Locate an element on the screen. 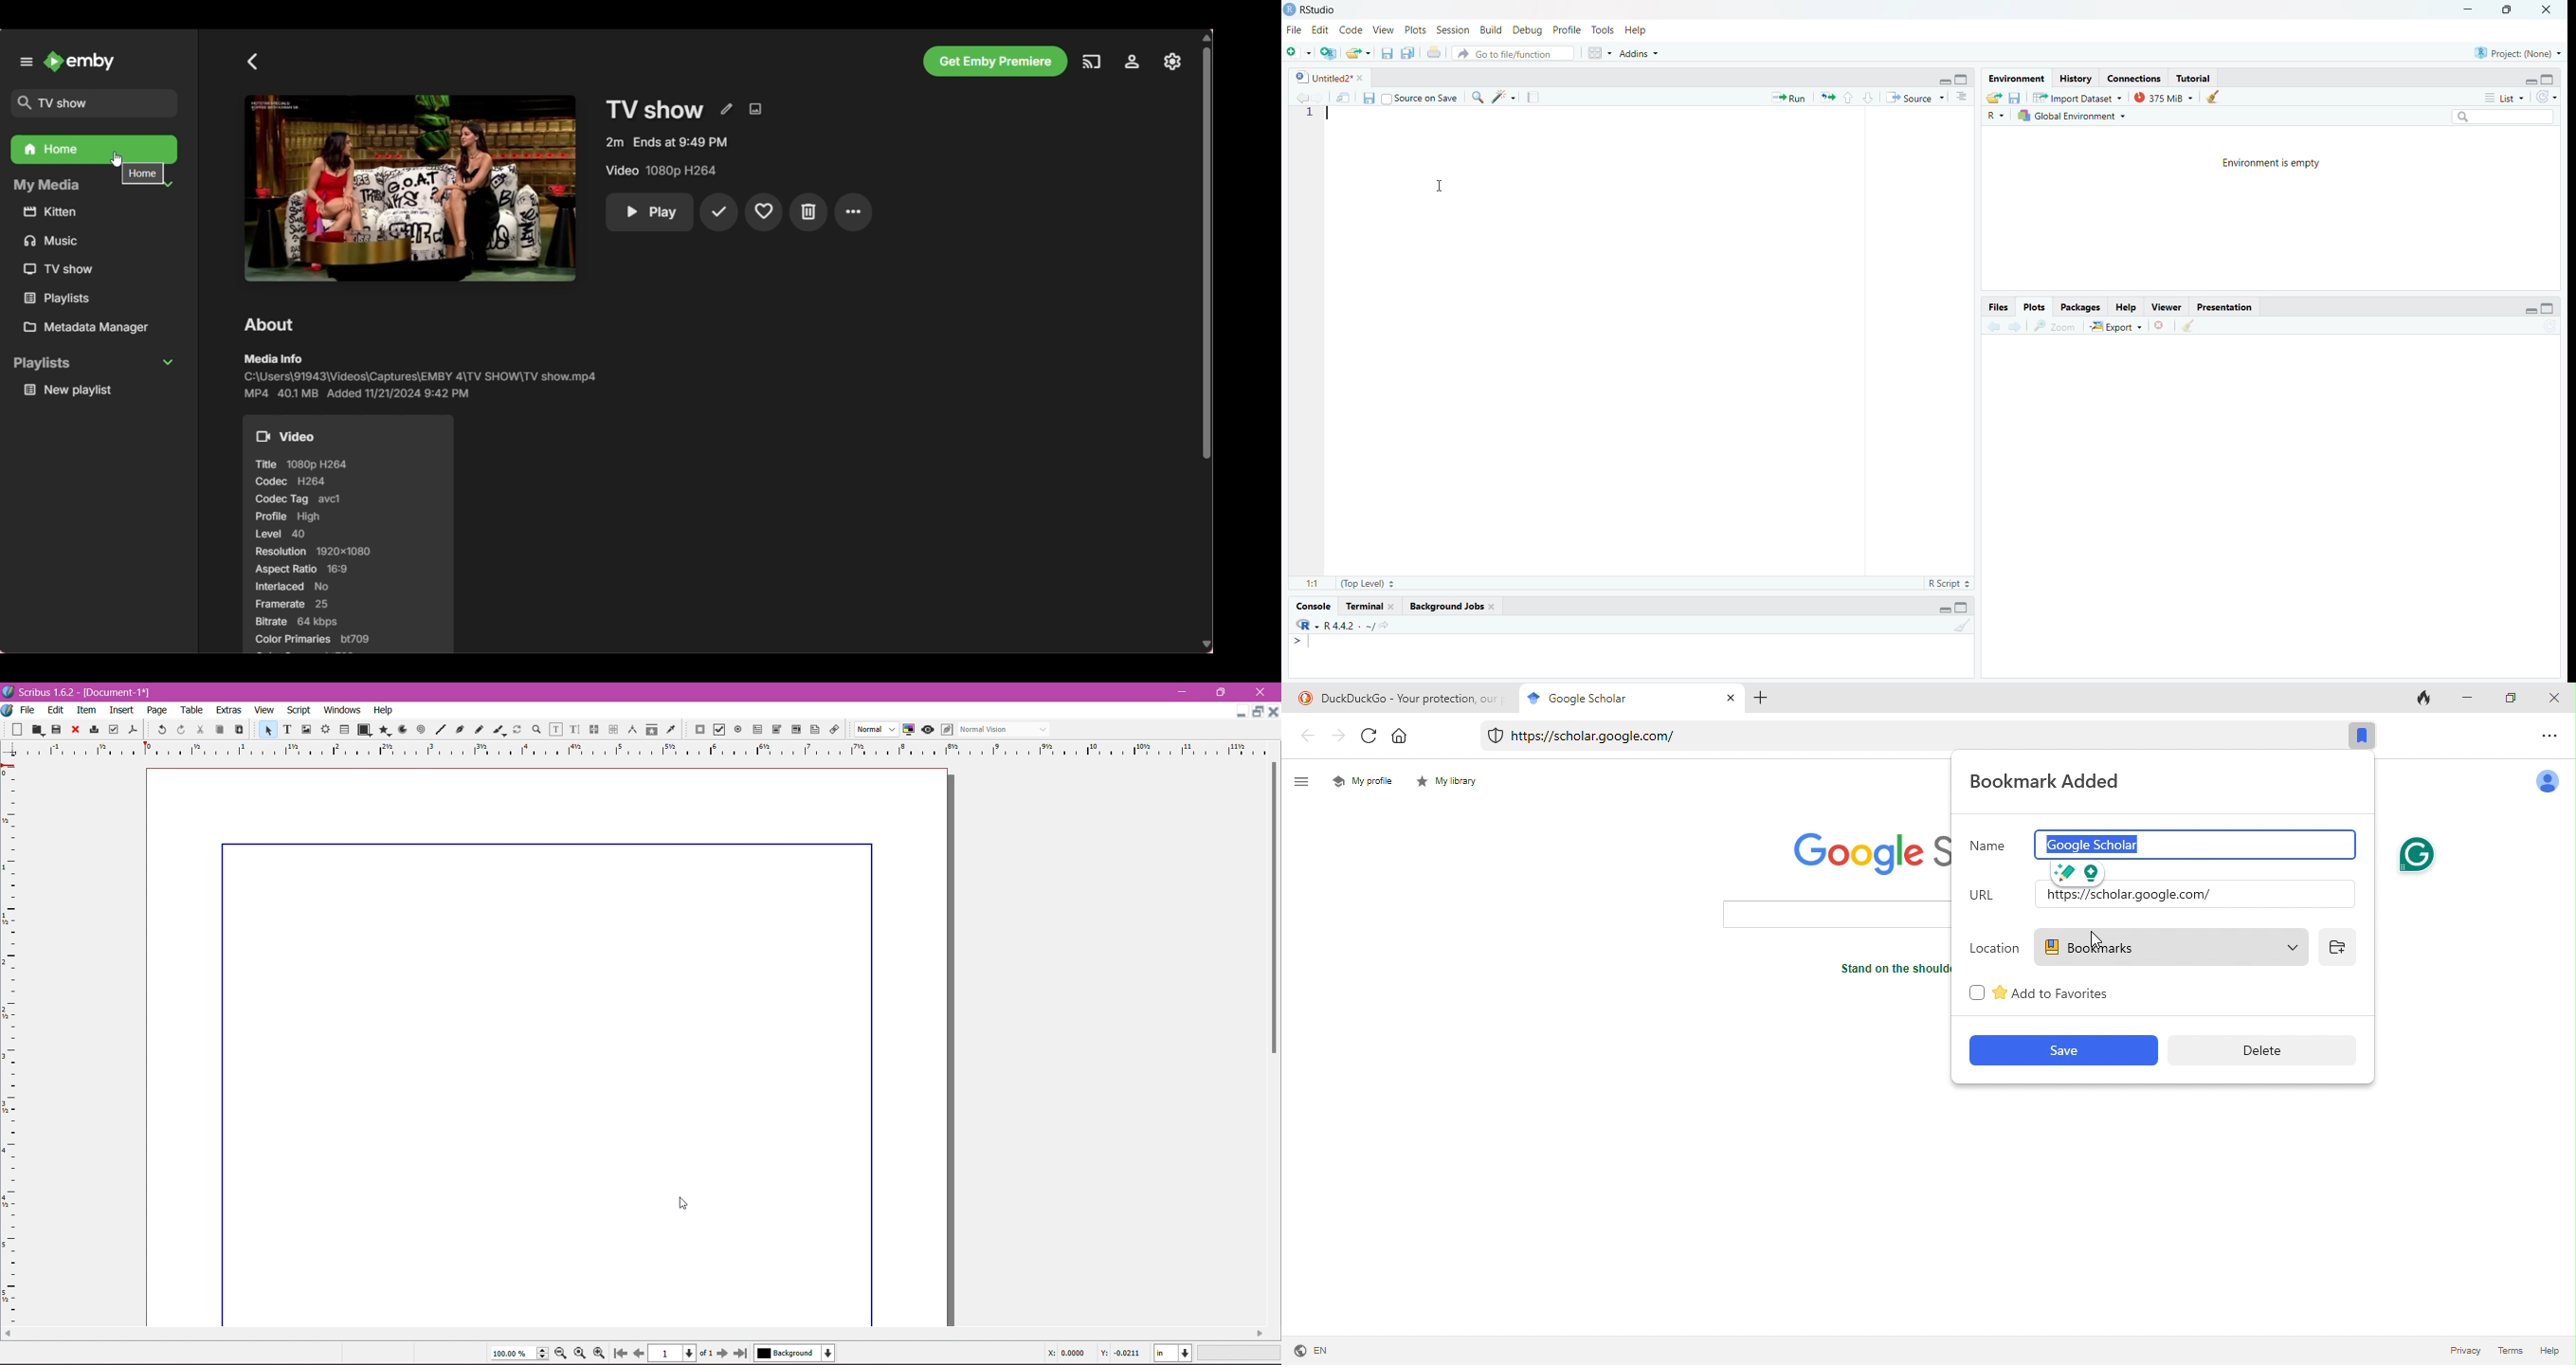 The image size is (2576, 1372). re run the previous code is located at coordinates (1826, 96).